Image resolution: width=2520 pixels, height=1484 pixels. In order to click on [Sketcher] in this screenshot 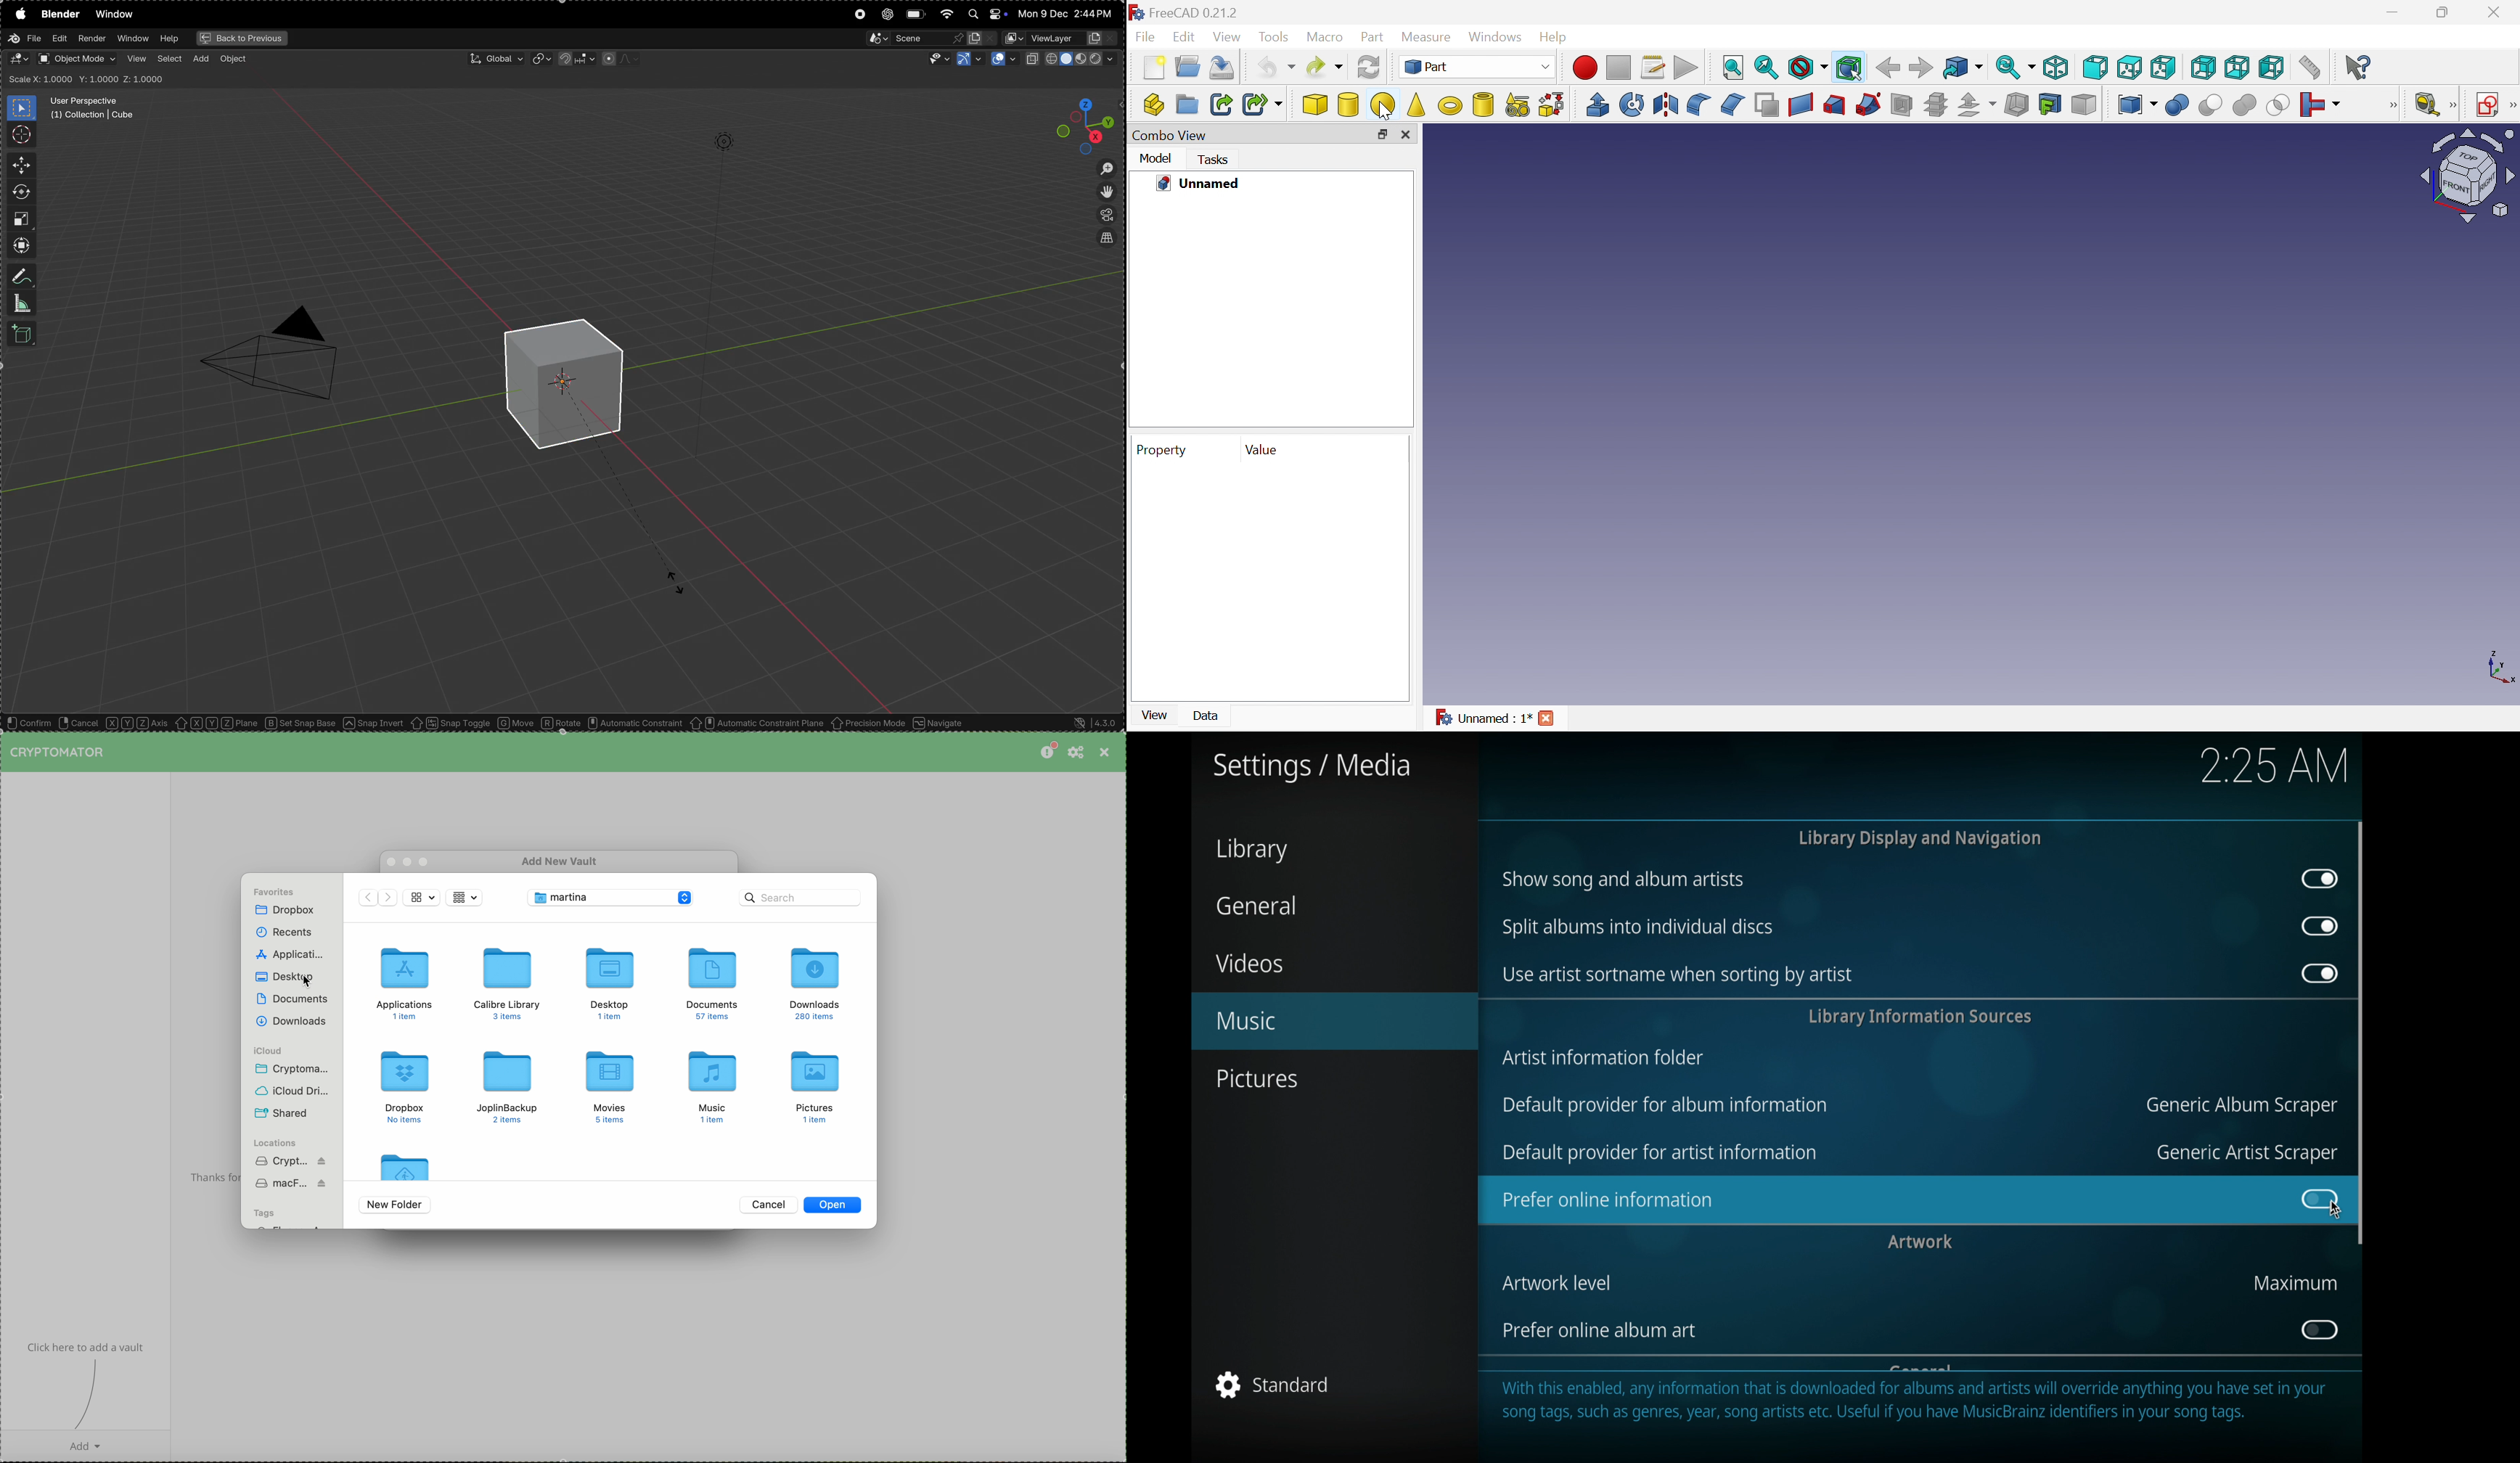, I will do `click(2511, 105)`.